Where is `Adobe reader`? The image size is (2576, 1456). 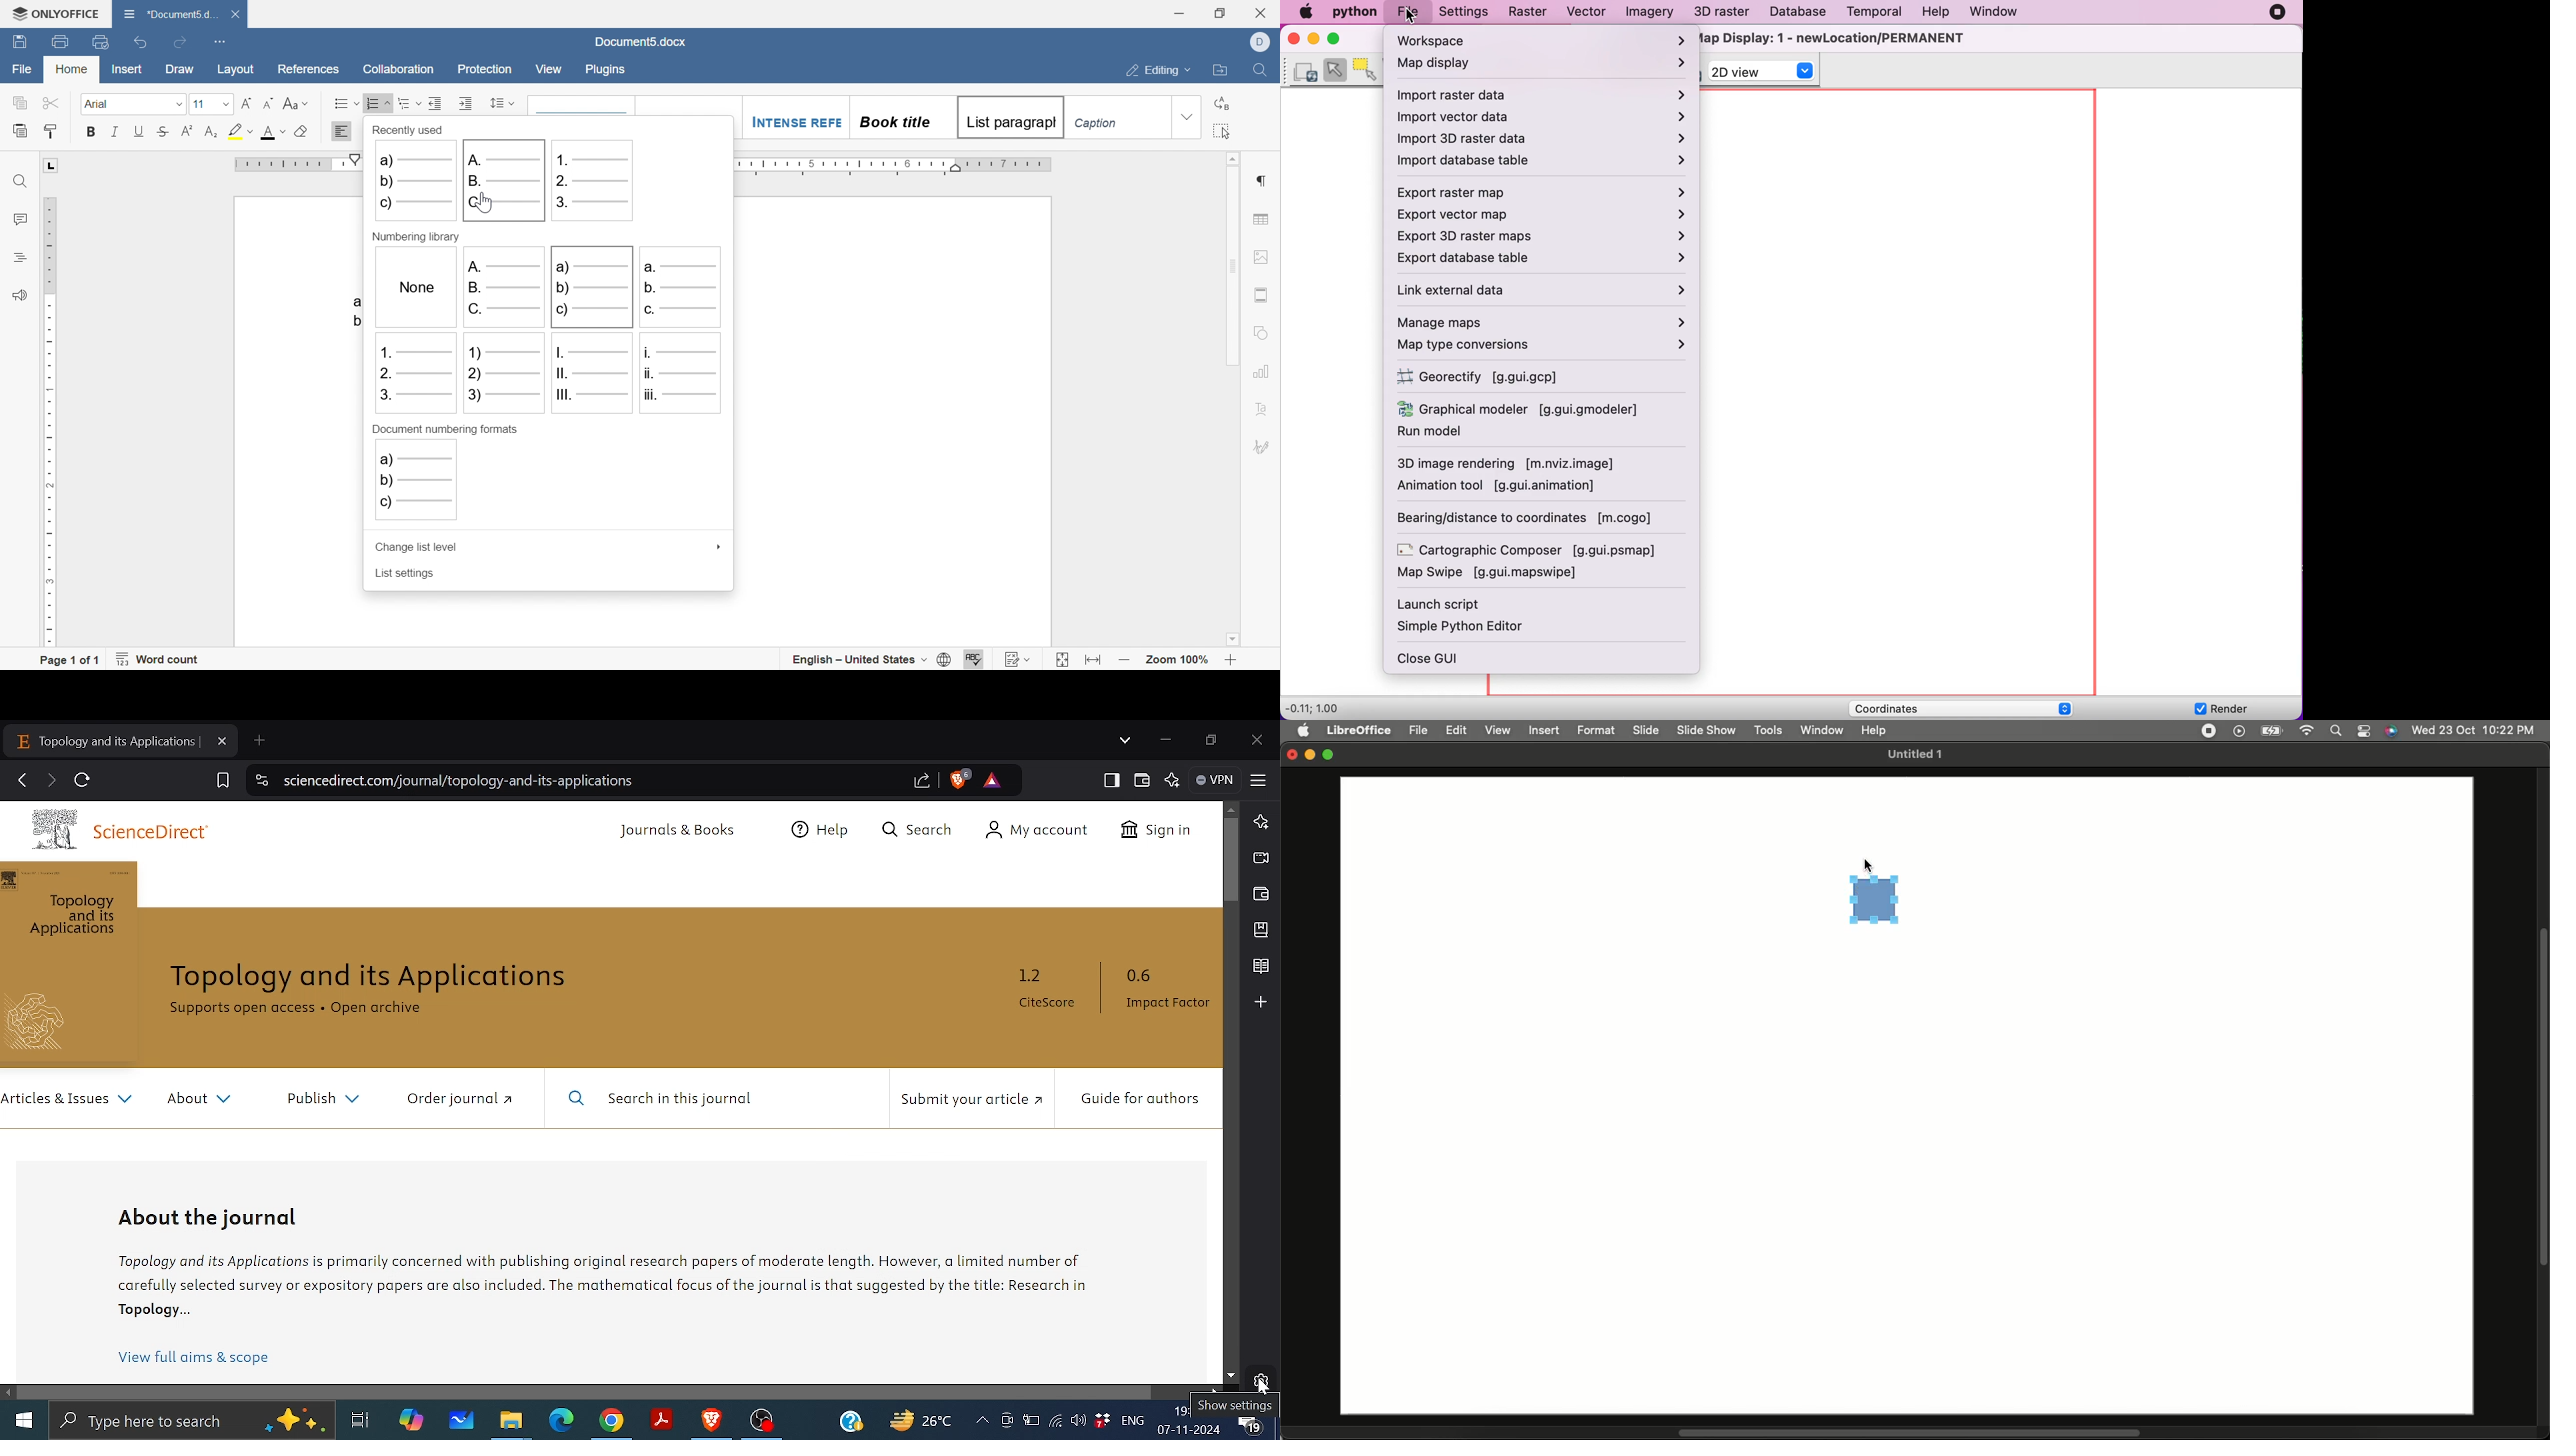 Adobe reader is located at coordinates (662, 1422).